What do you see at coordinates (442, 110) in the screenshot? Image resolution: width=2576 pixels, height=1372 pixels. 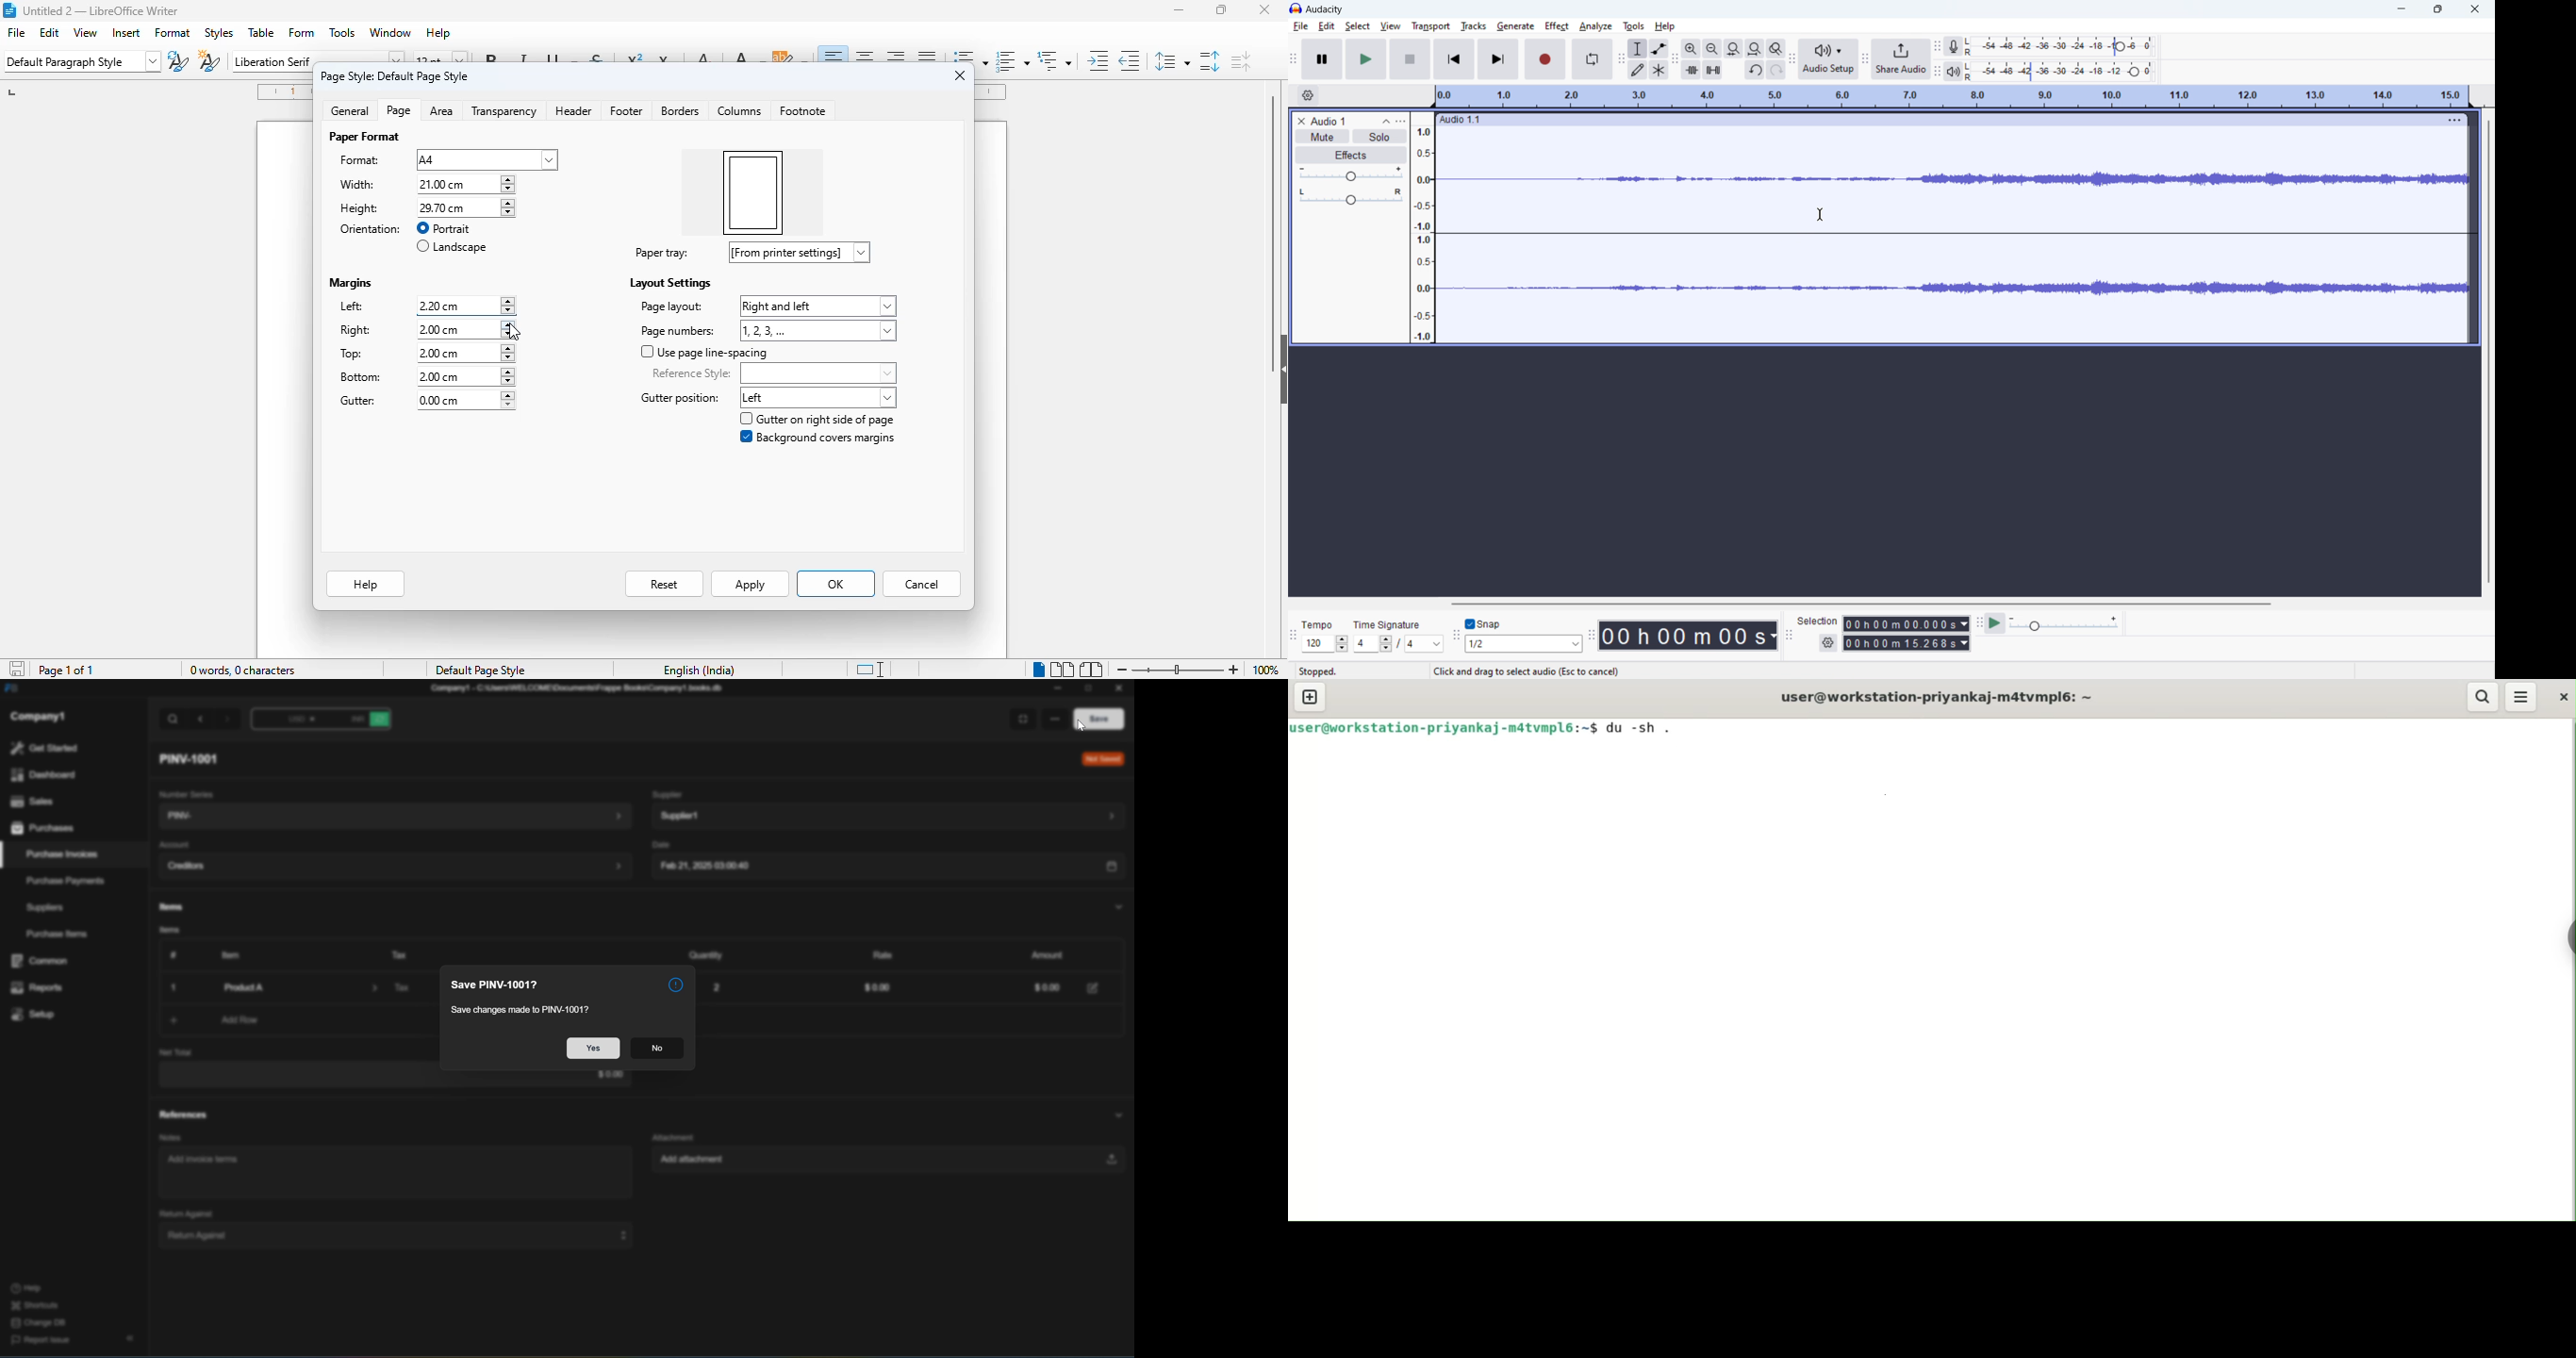 I see `area` at bounding box center [442, 110].